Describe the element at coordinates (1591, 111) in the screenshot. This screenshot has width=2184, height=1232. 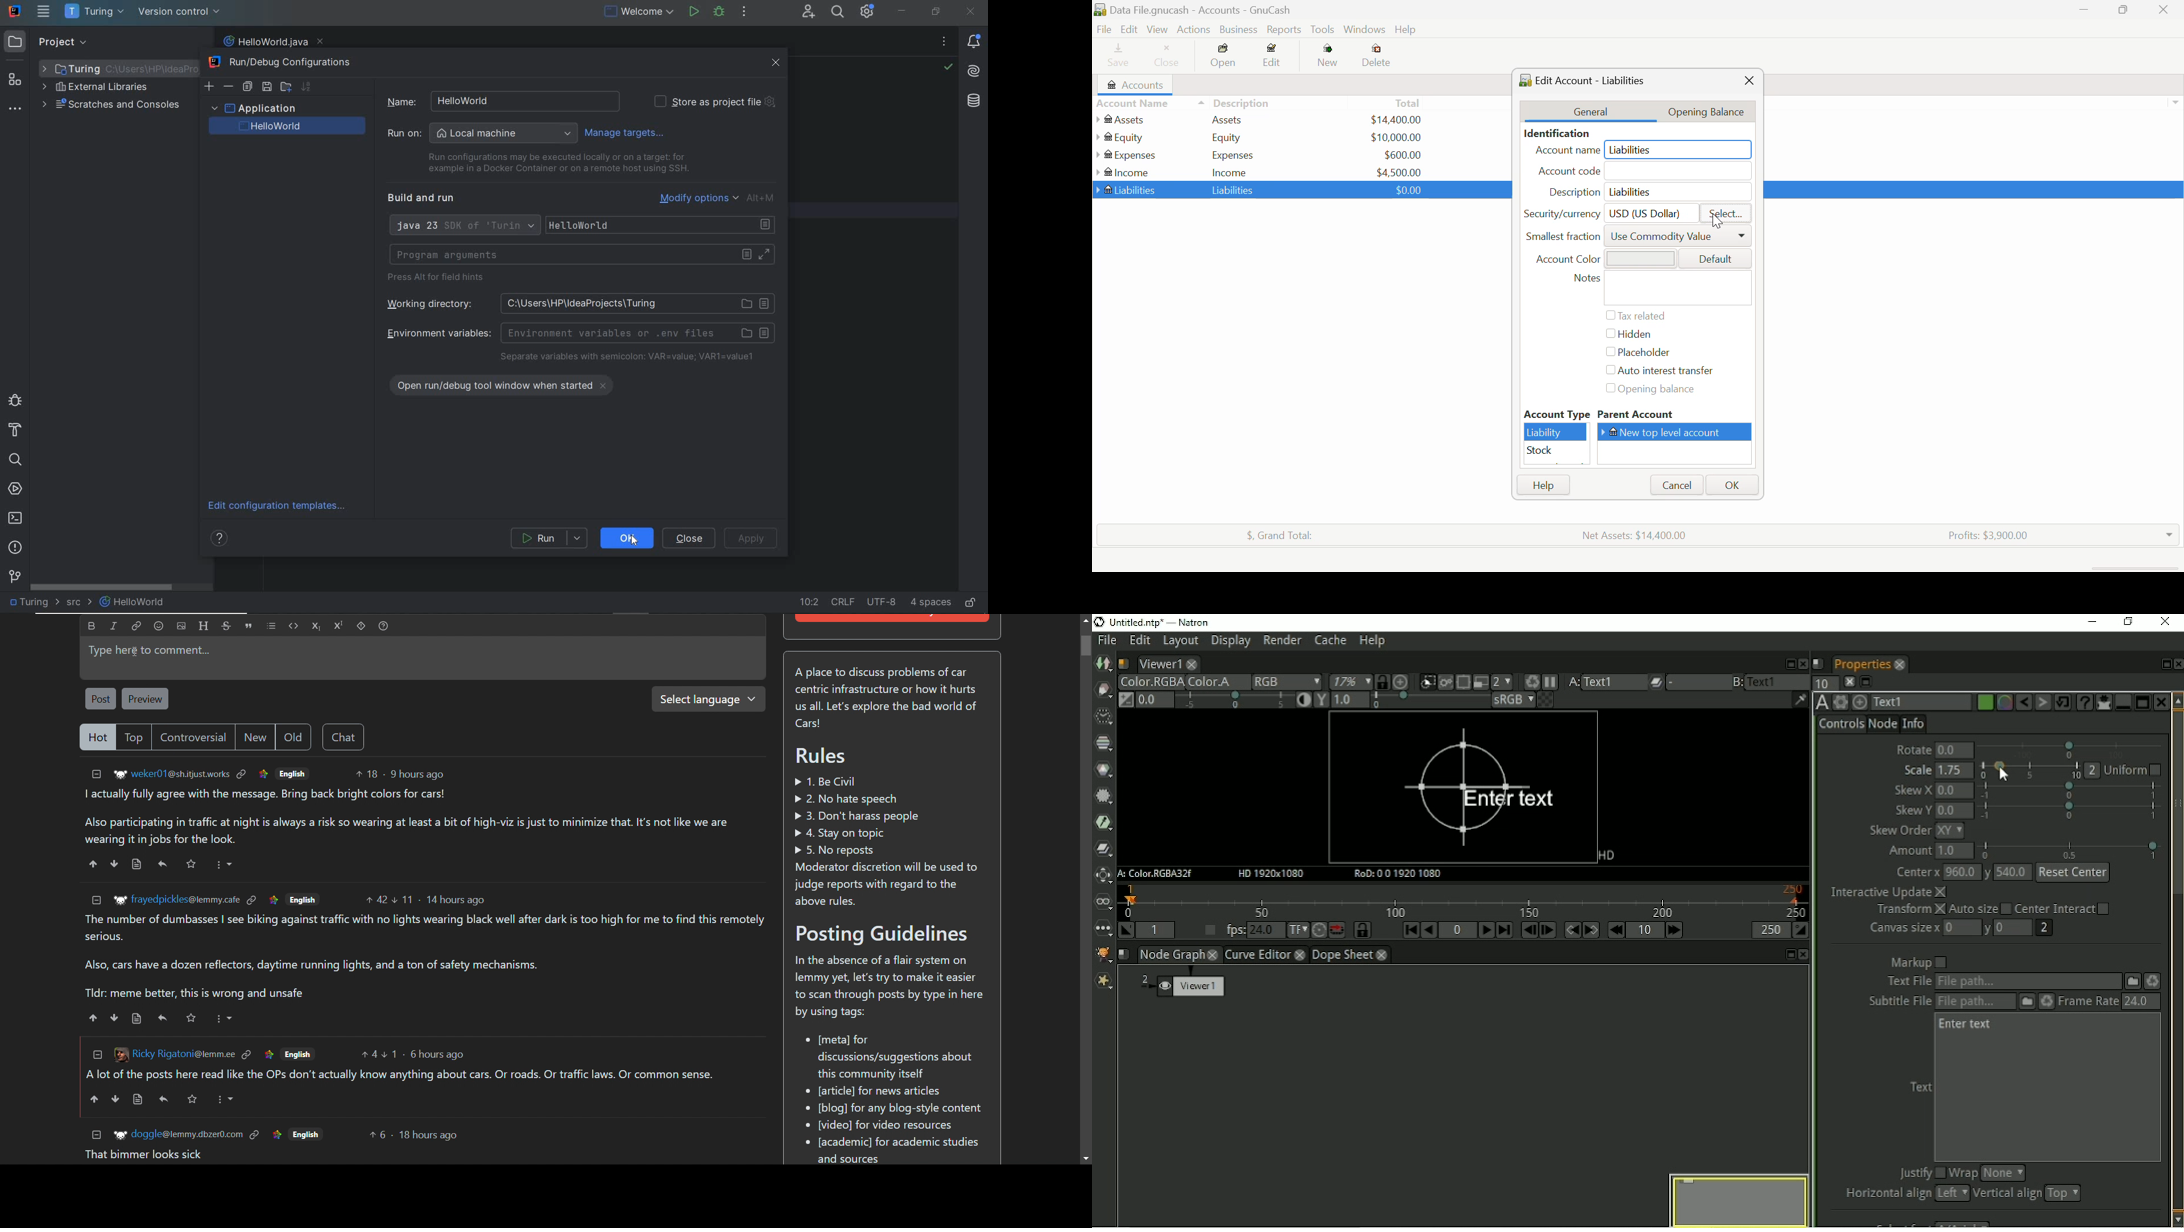
I see `General` at that location.